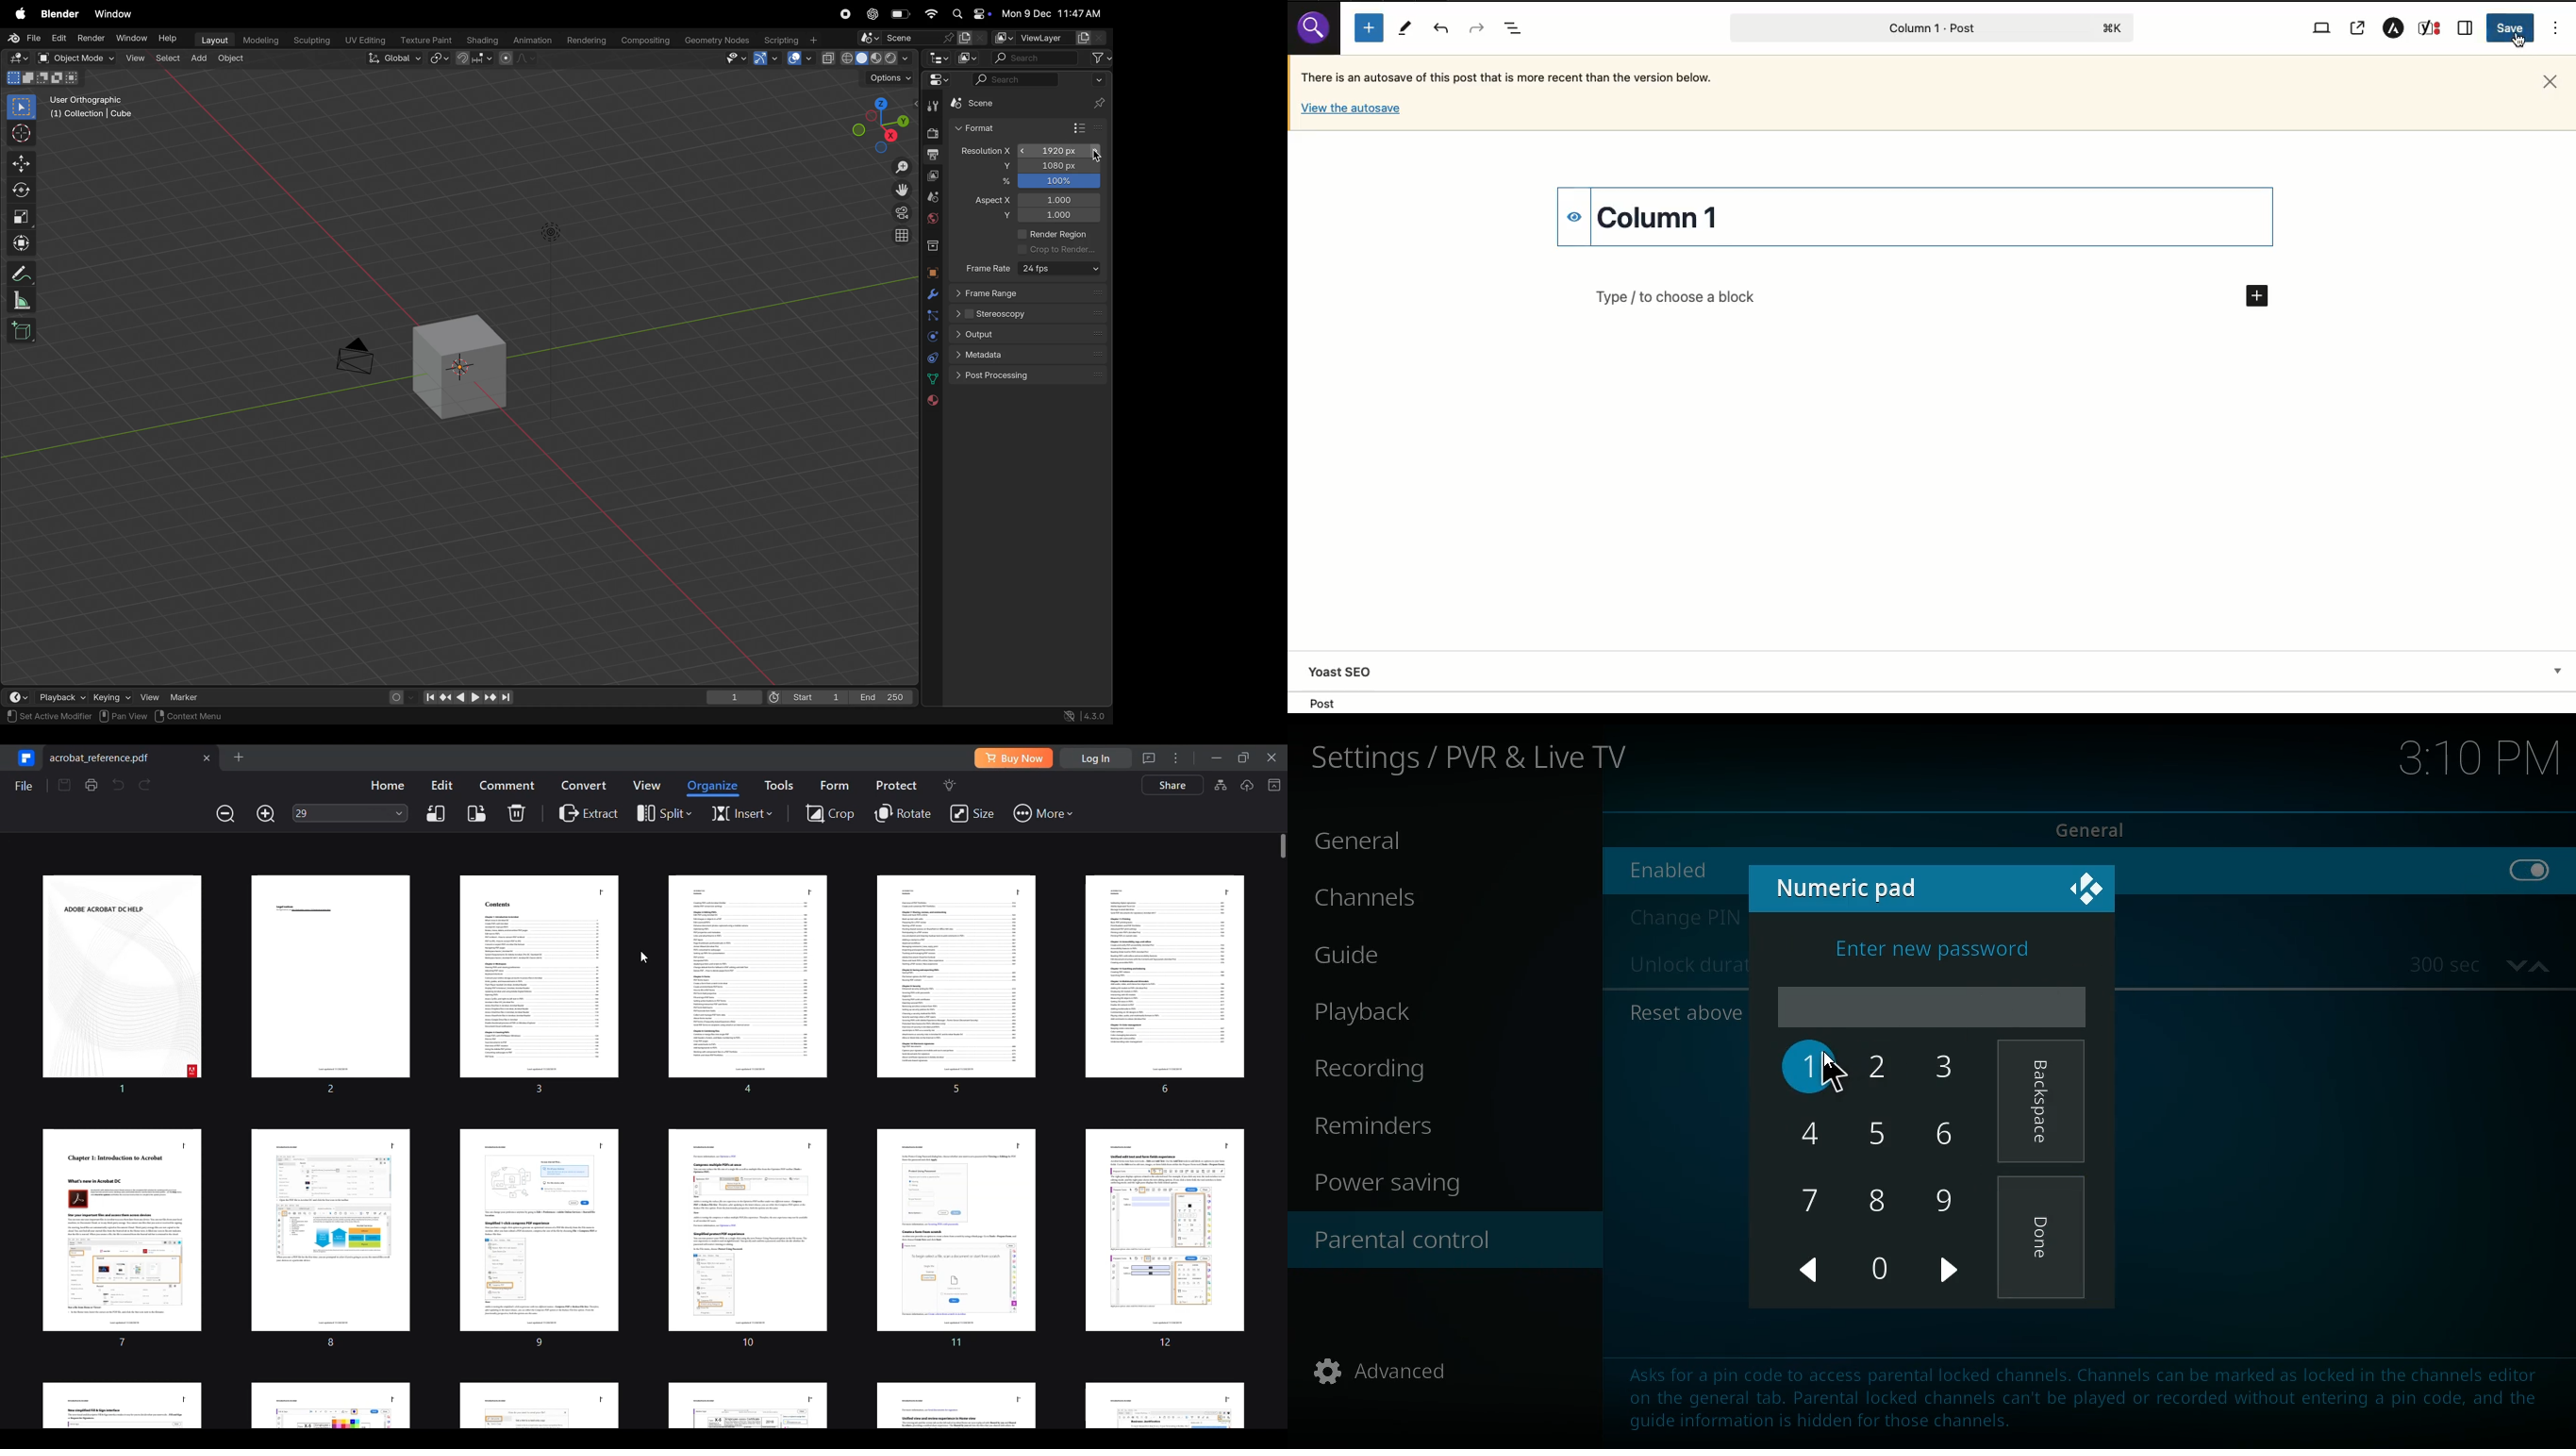 The width and height of the screenshot is (2576, 1456). I want to click on Post, so click(1933, 28).